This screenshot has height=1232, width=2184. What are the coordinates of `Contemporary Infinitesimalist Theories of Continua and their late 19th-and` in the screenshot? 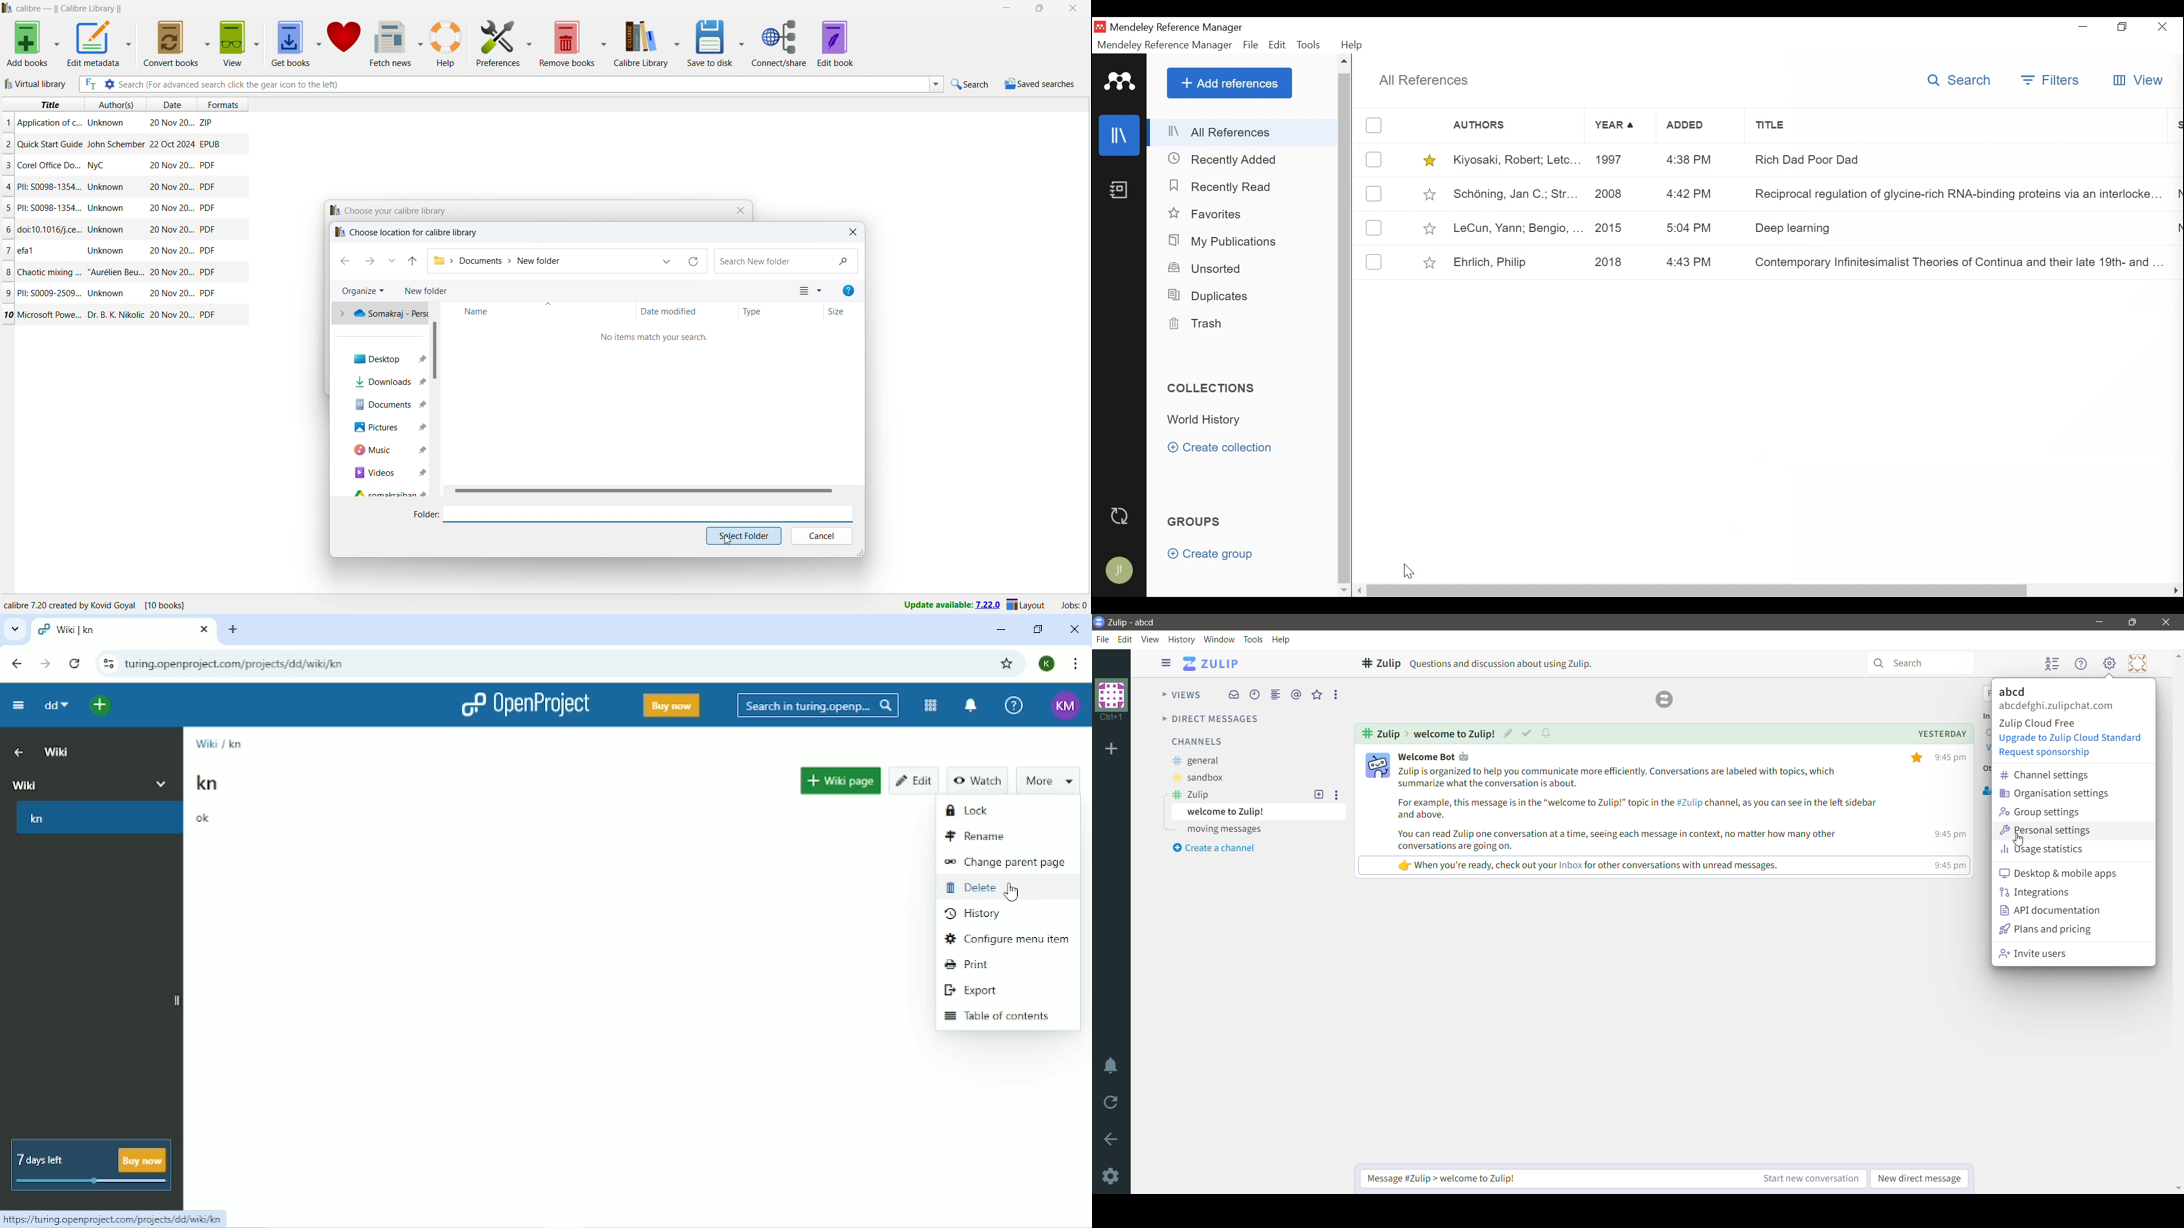 It's located at (1953, 260).